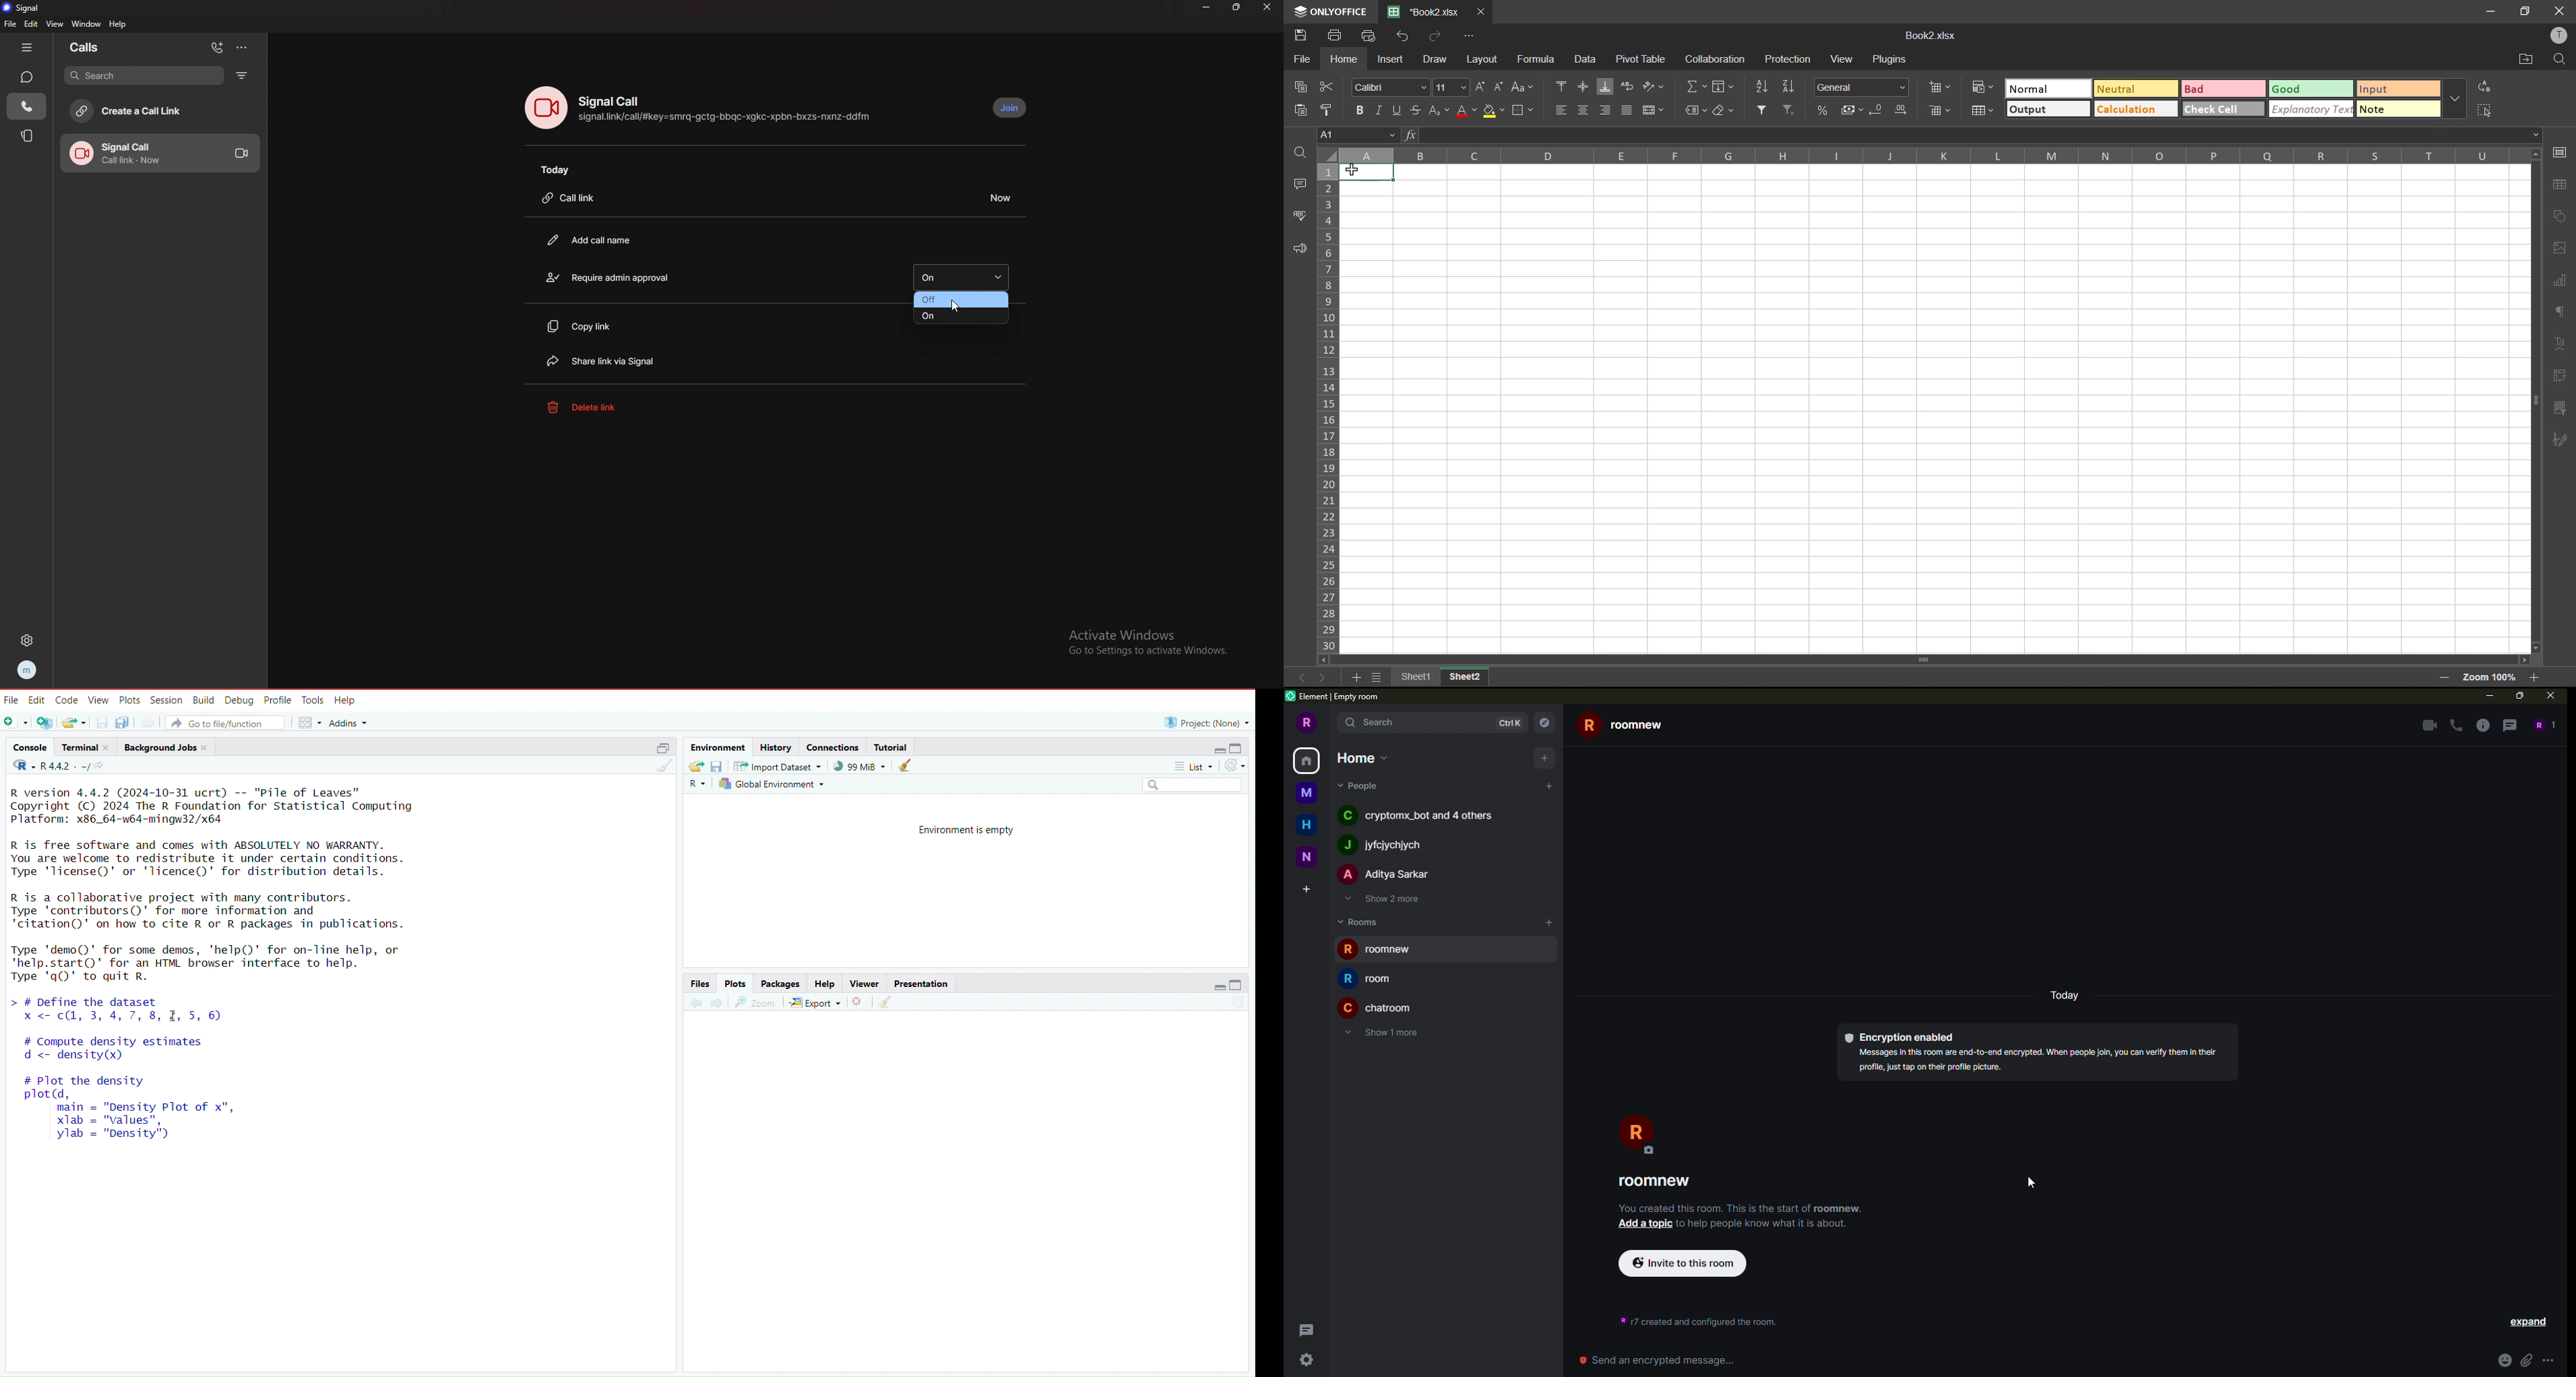 This screenshot has height=1400, width=2576. What do you see at coordinates (560, 170) in the screenshot?
I see `today` at bounding box center [560, 170].